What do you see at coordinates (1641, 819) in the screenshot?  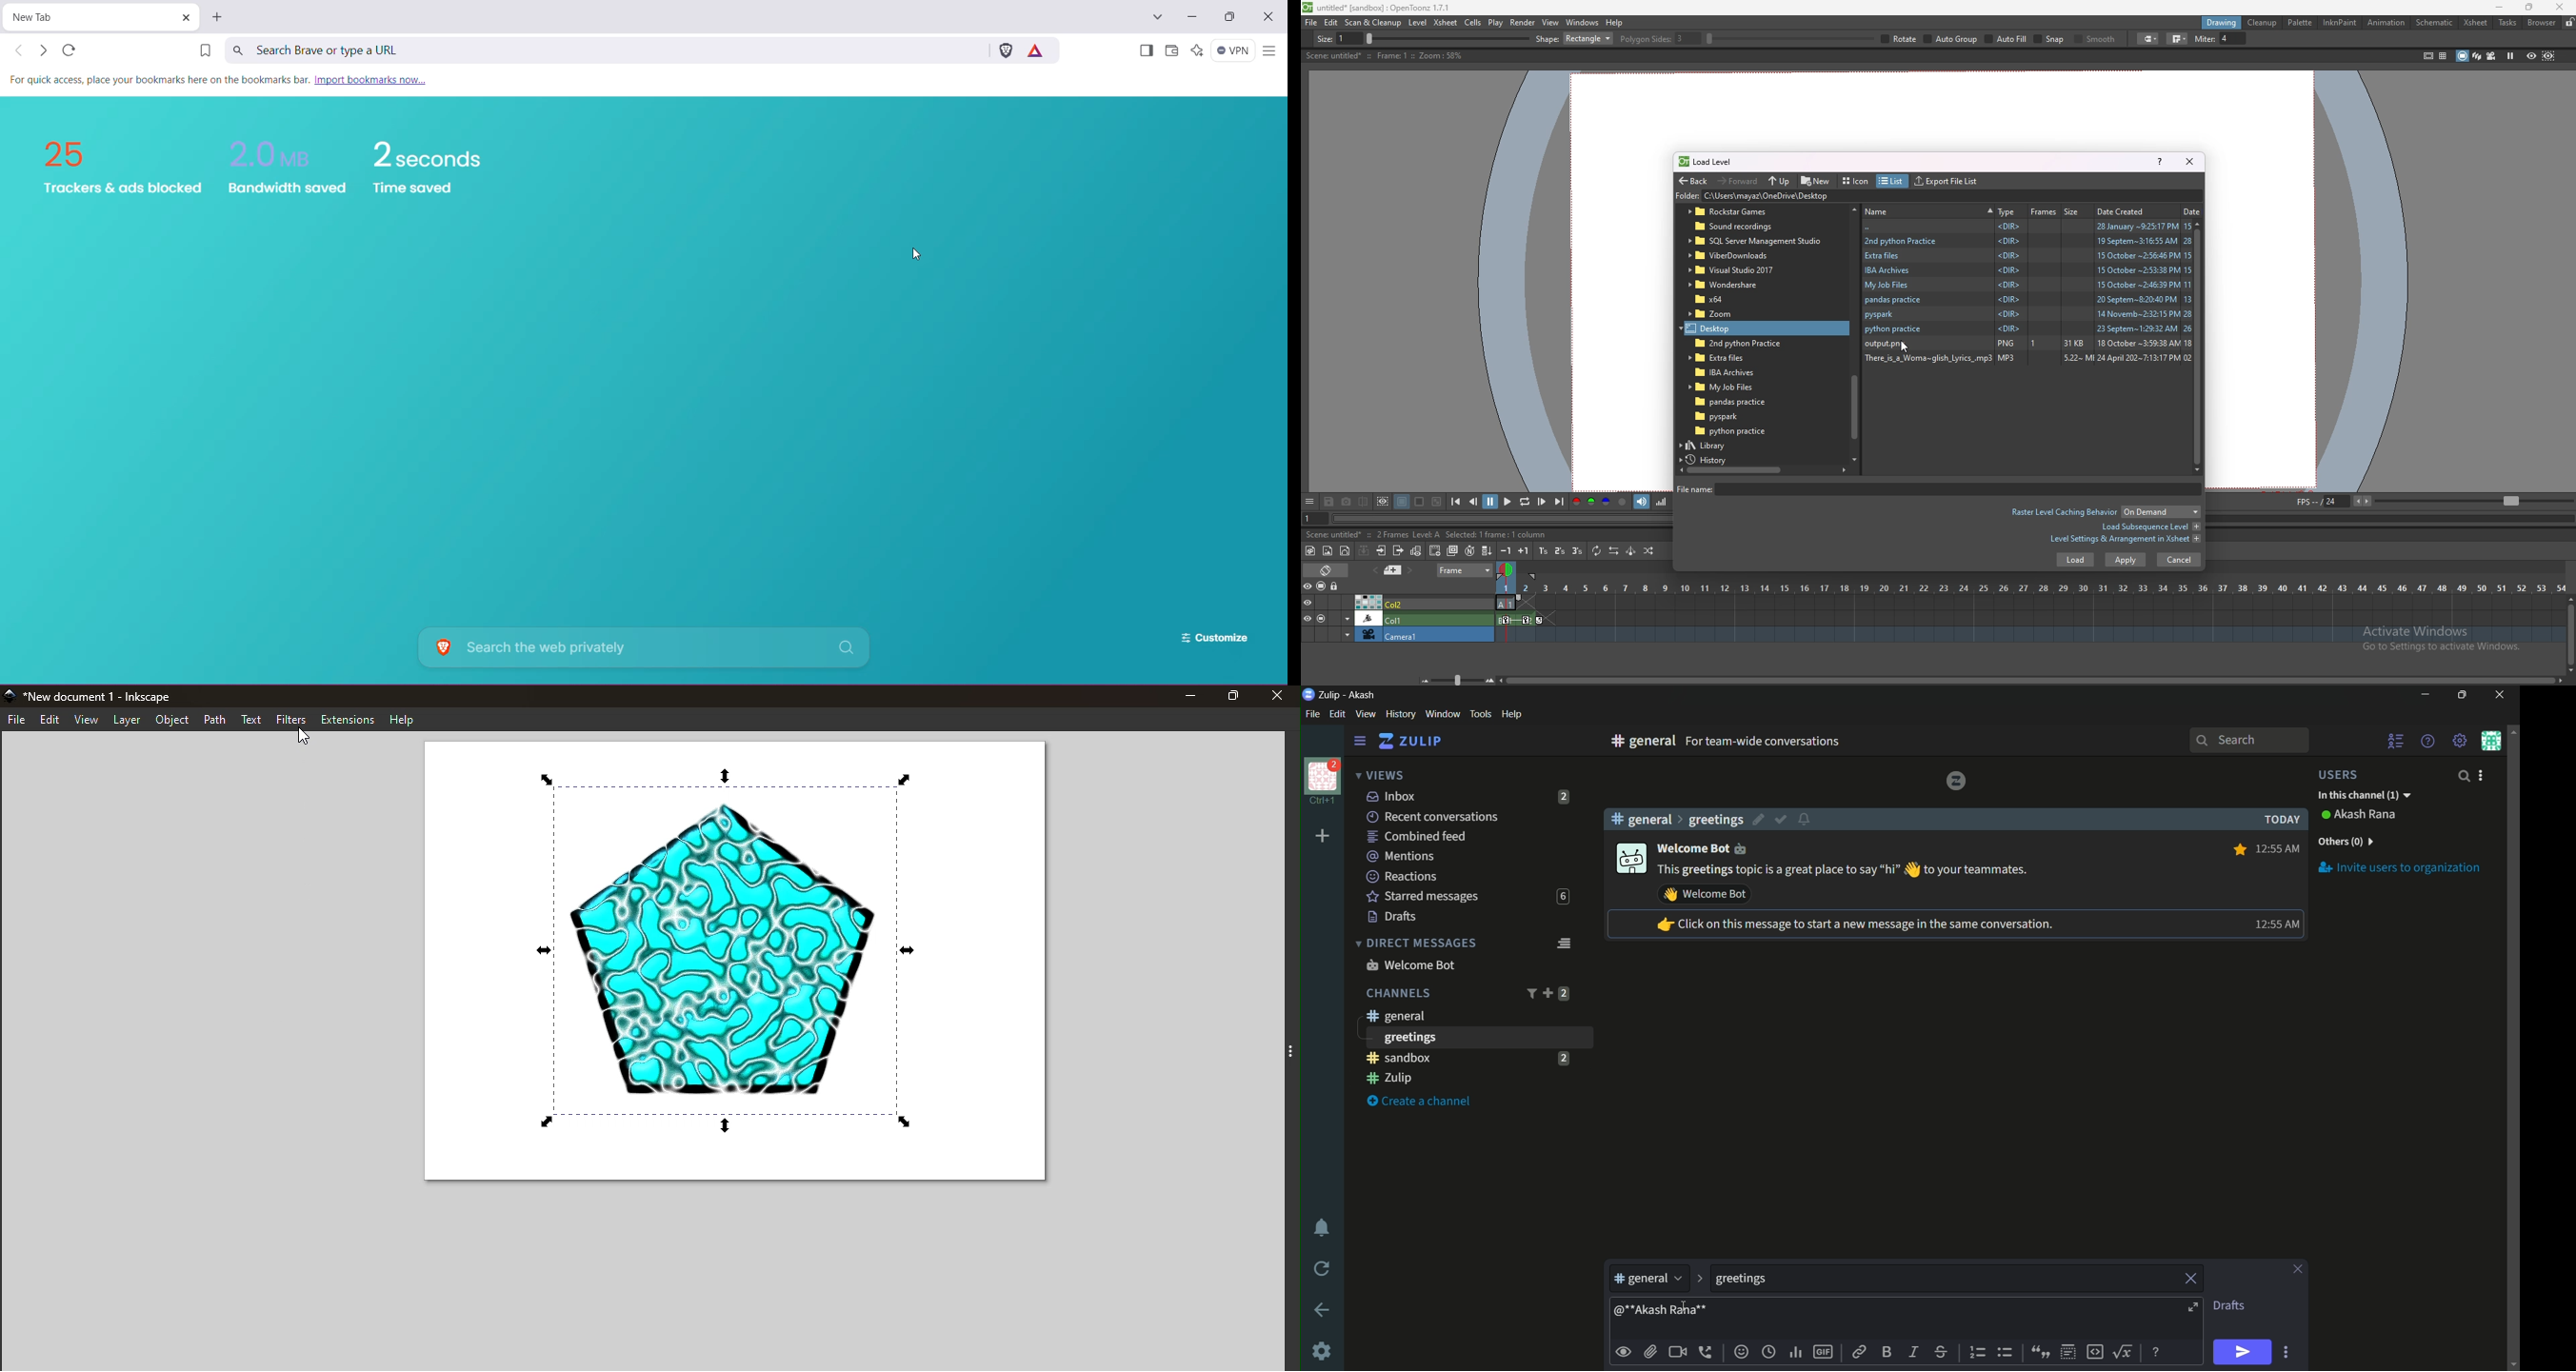 I see `# general` at bounding box center [1641, 819].